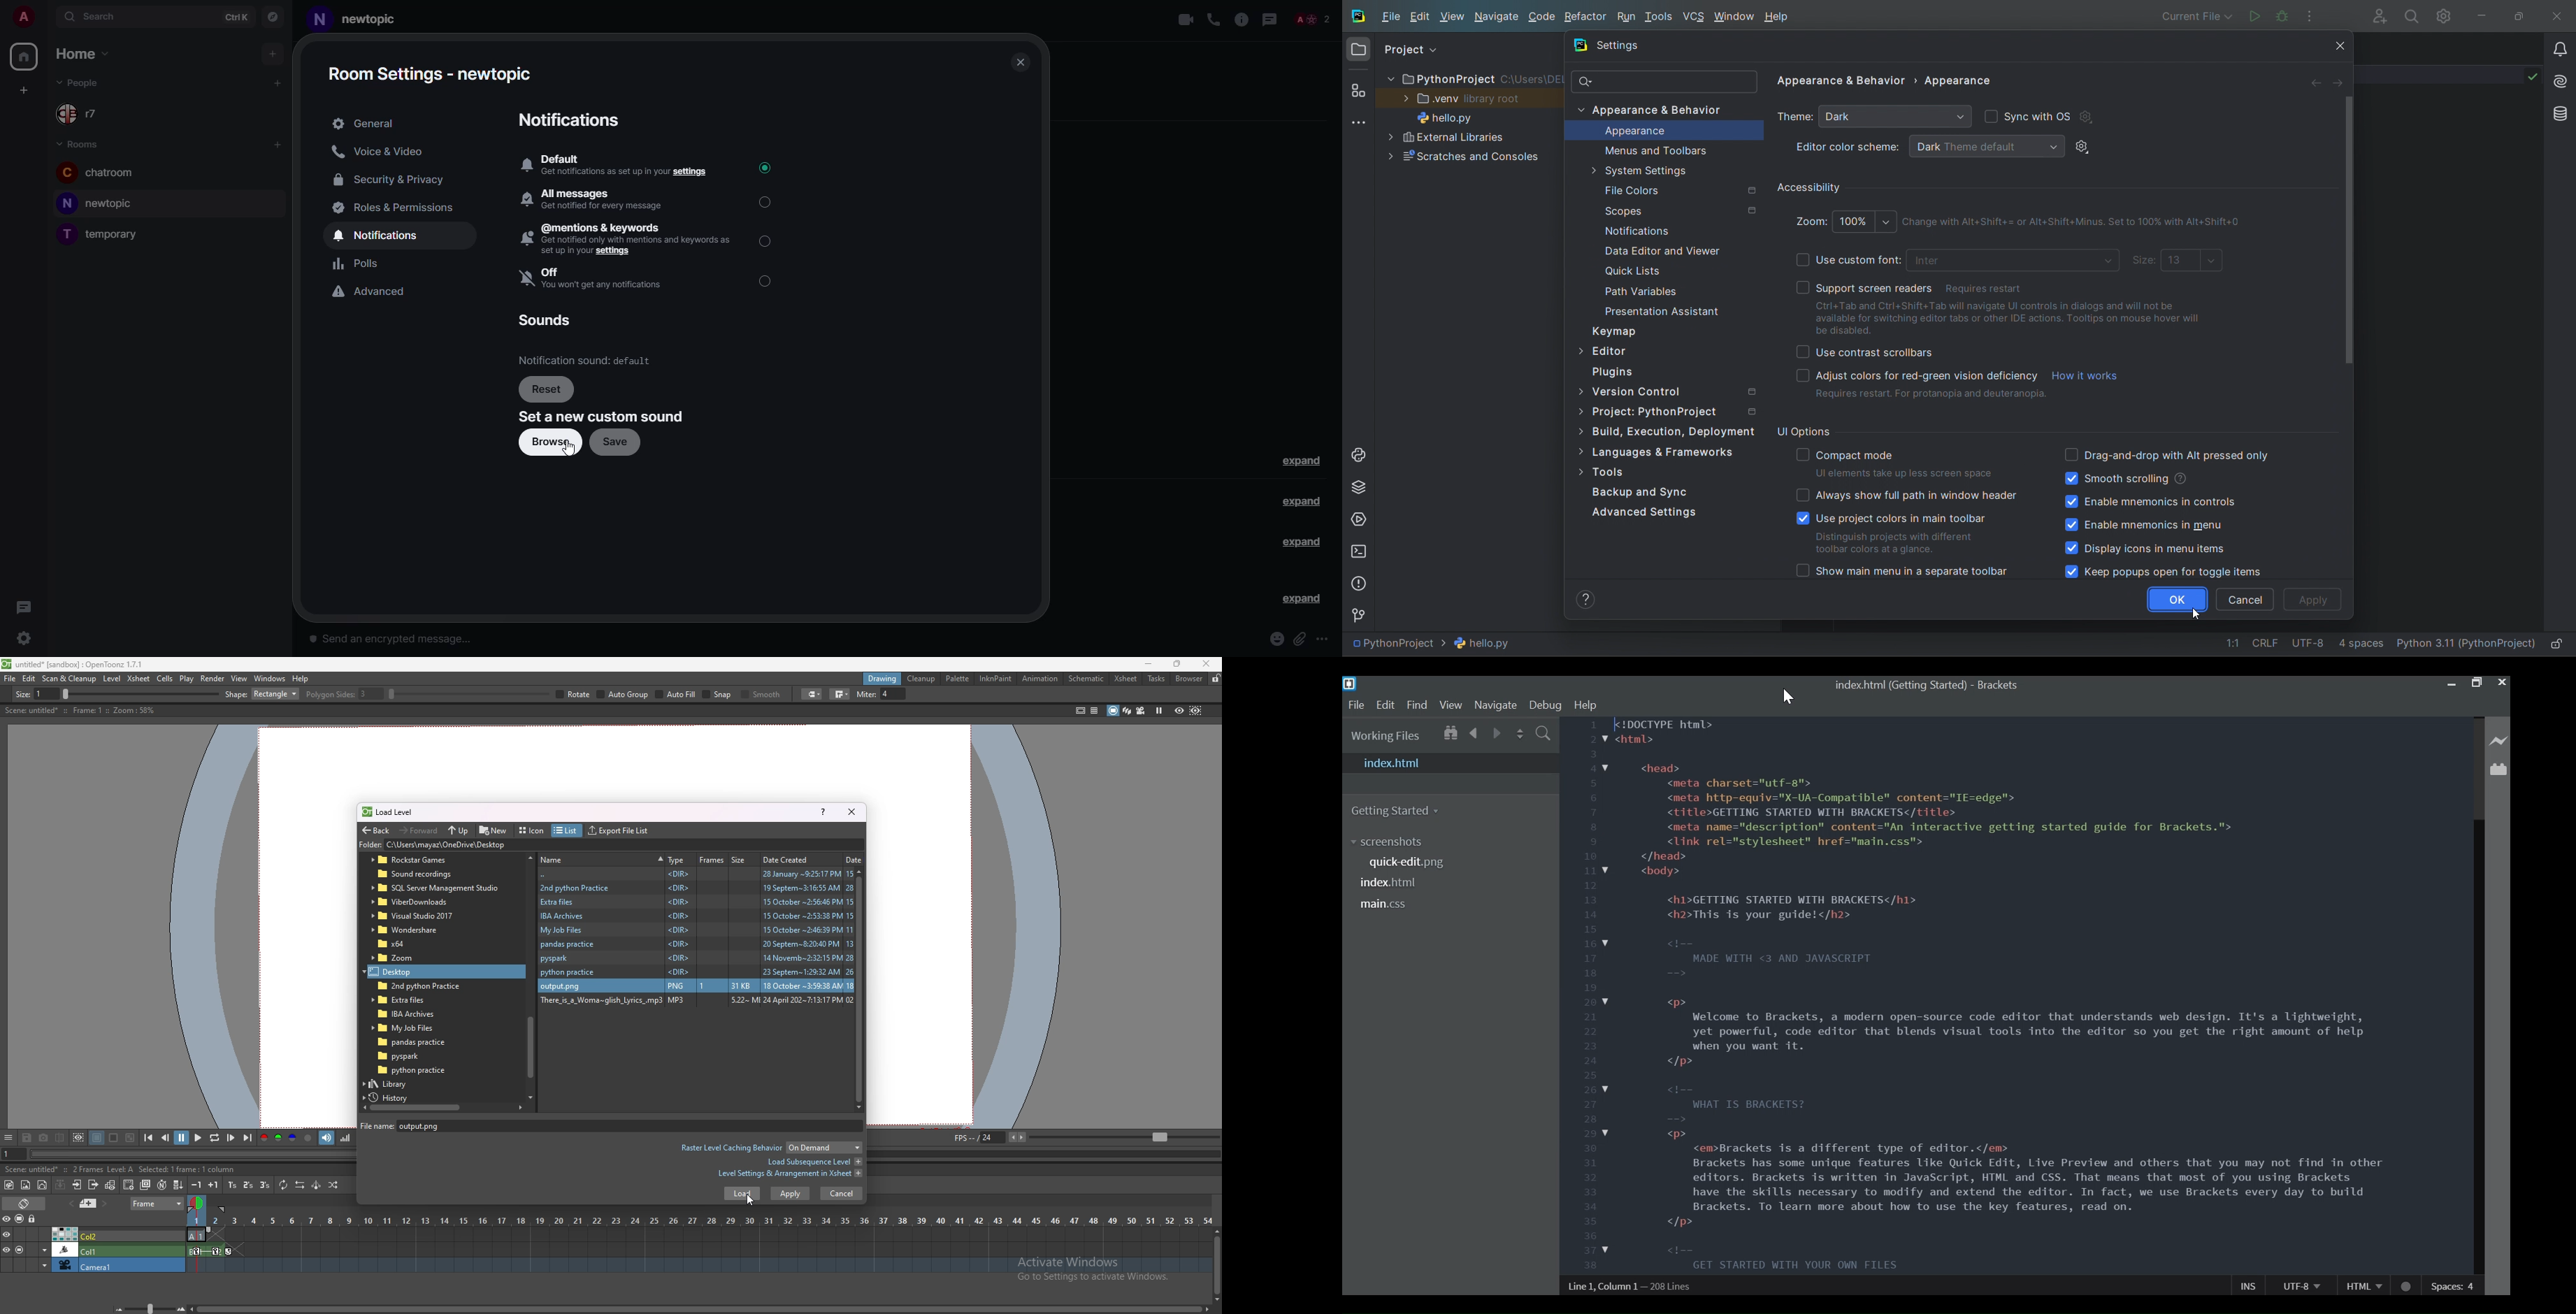  Describe the element at coordinates (598, 196) in the screenshot. I see `All messages
Bh Got acrid avy mikes` at that location.